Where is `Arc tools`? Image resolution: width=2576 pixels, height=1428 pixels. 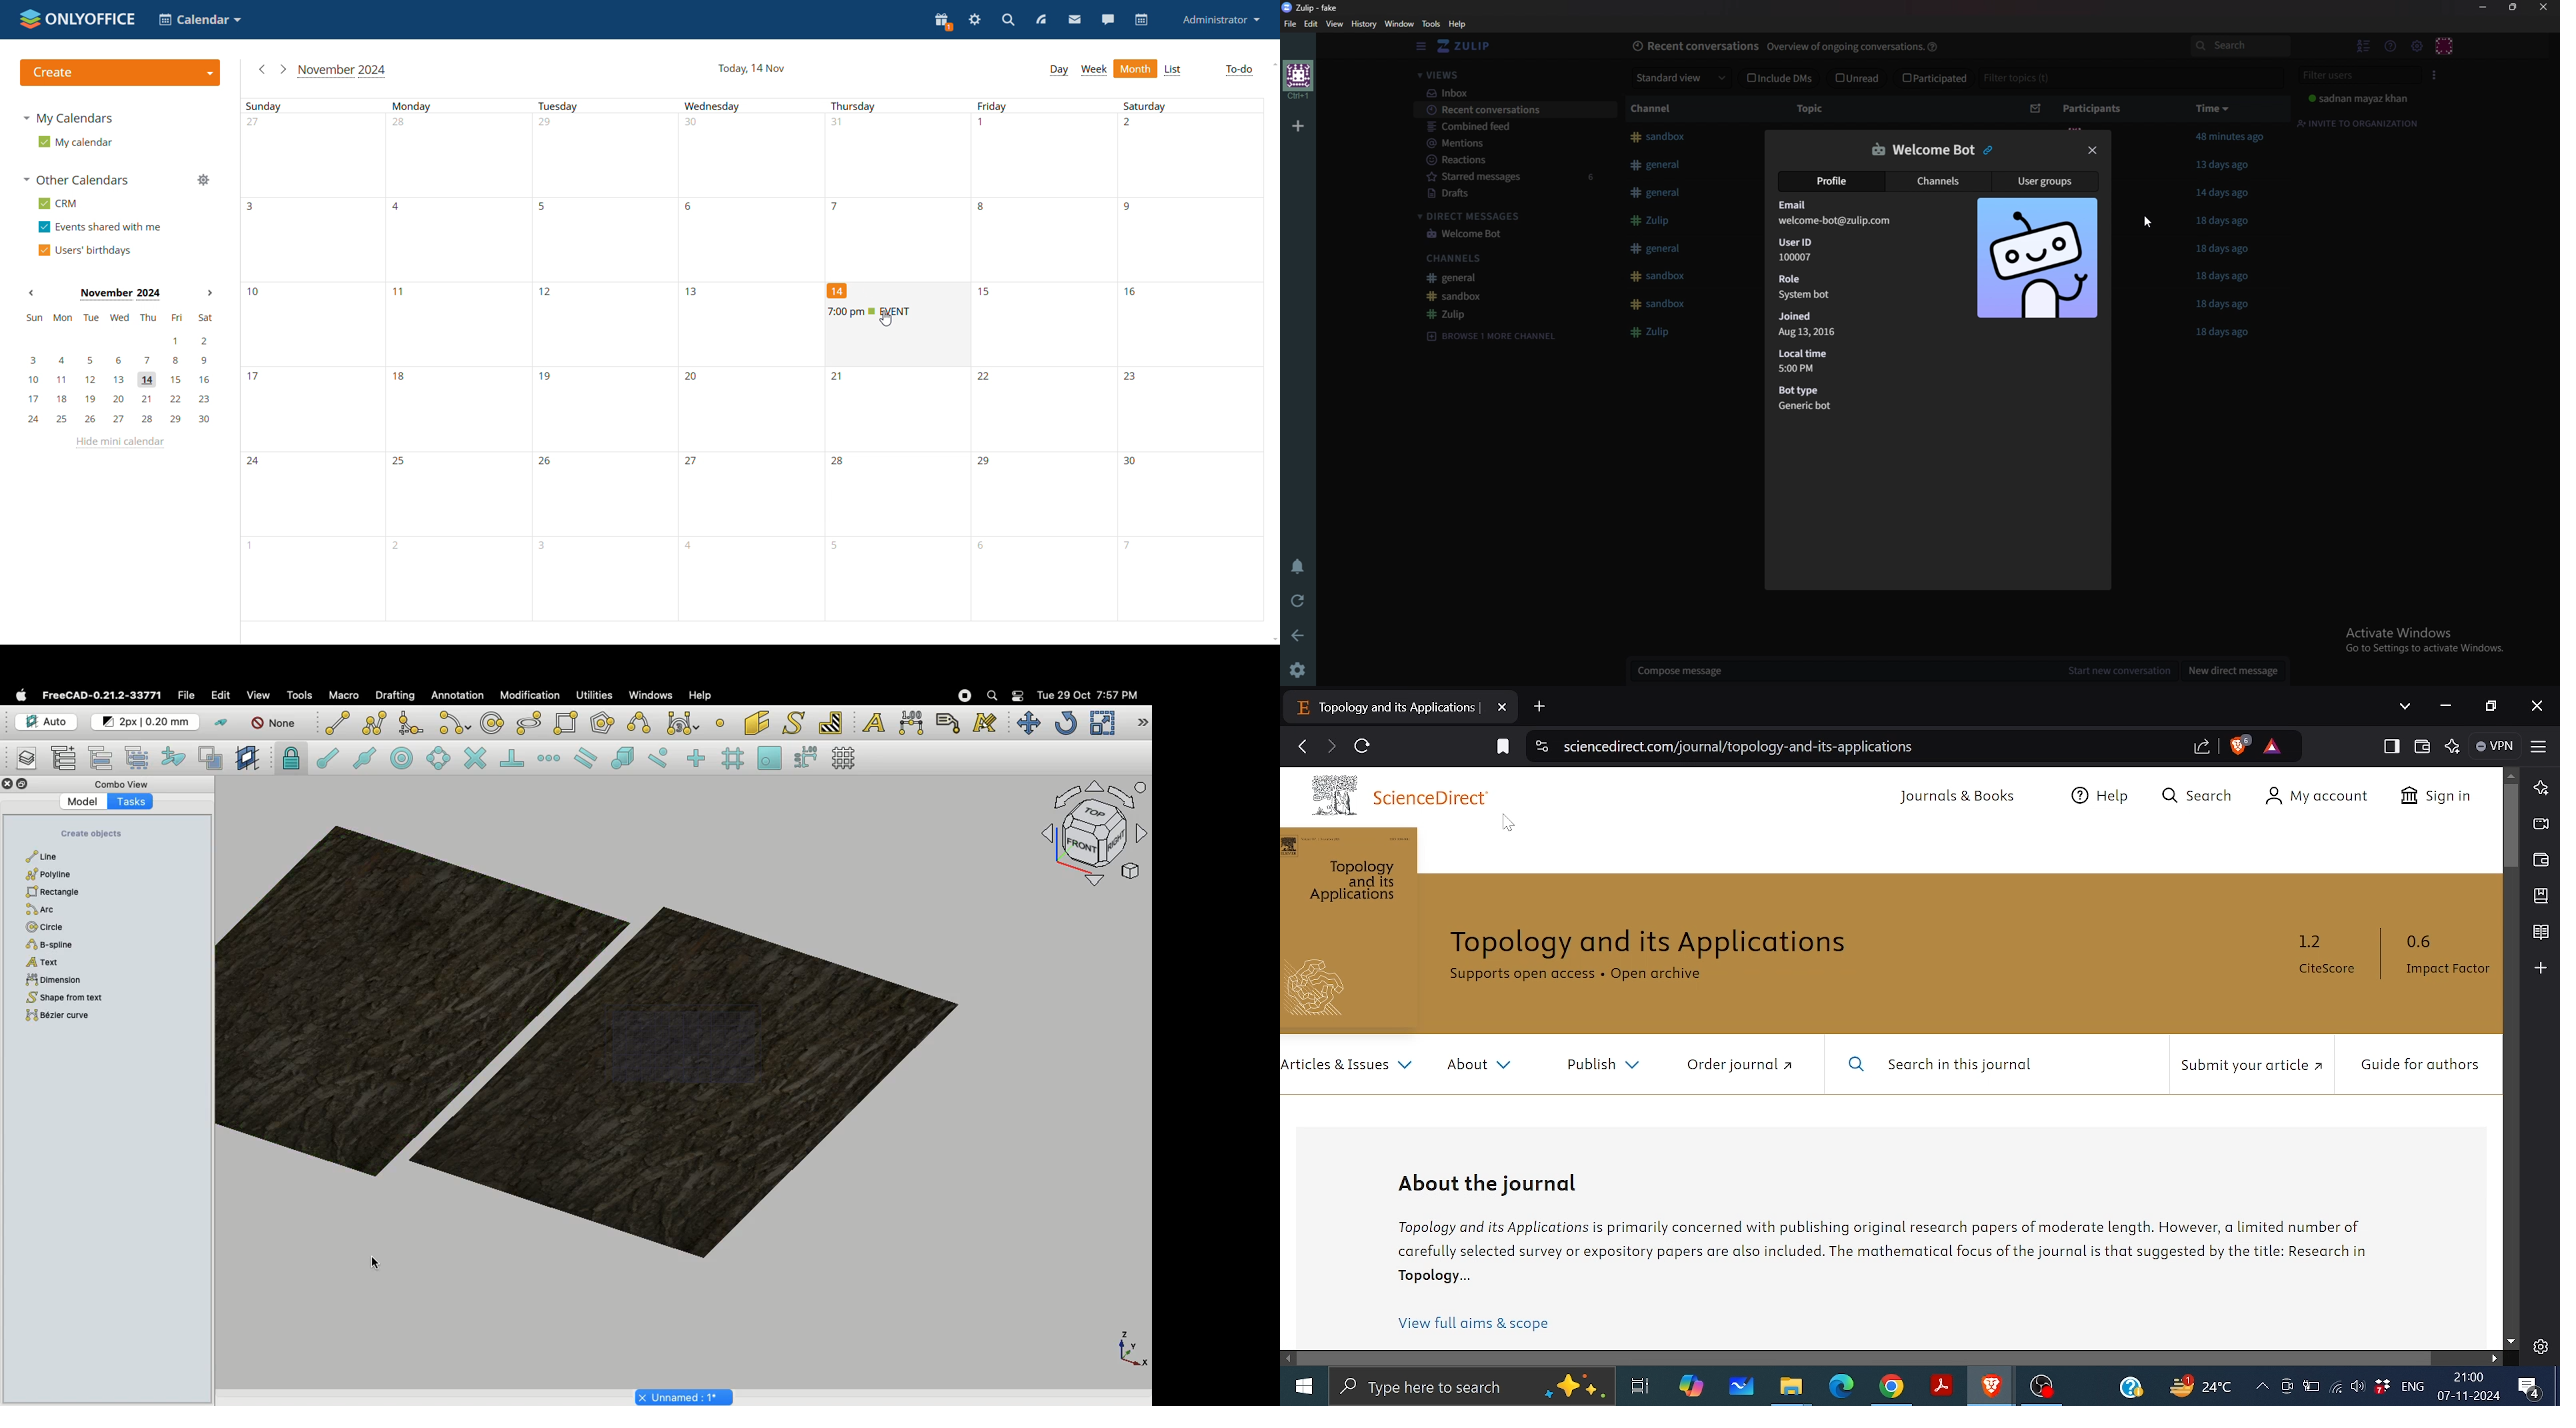
Arc tools is located at coordinates (454, 724).